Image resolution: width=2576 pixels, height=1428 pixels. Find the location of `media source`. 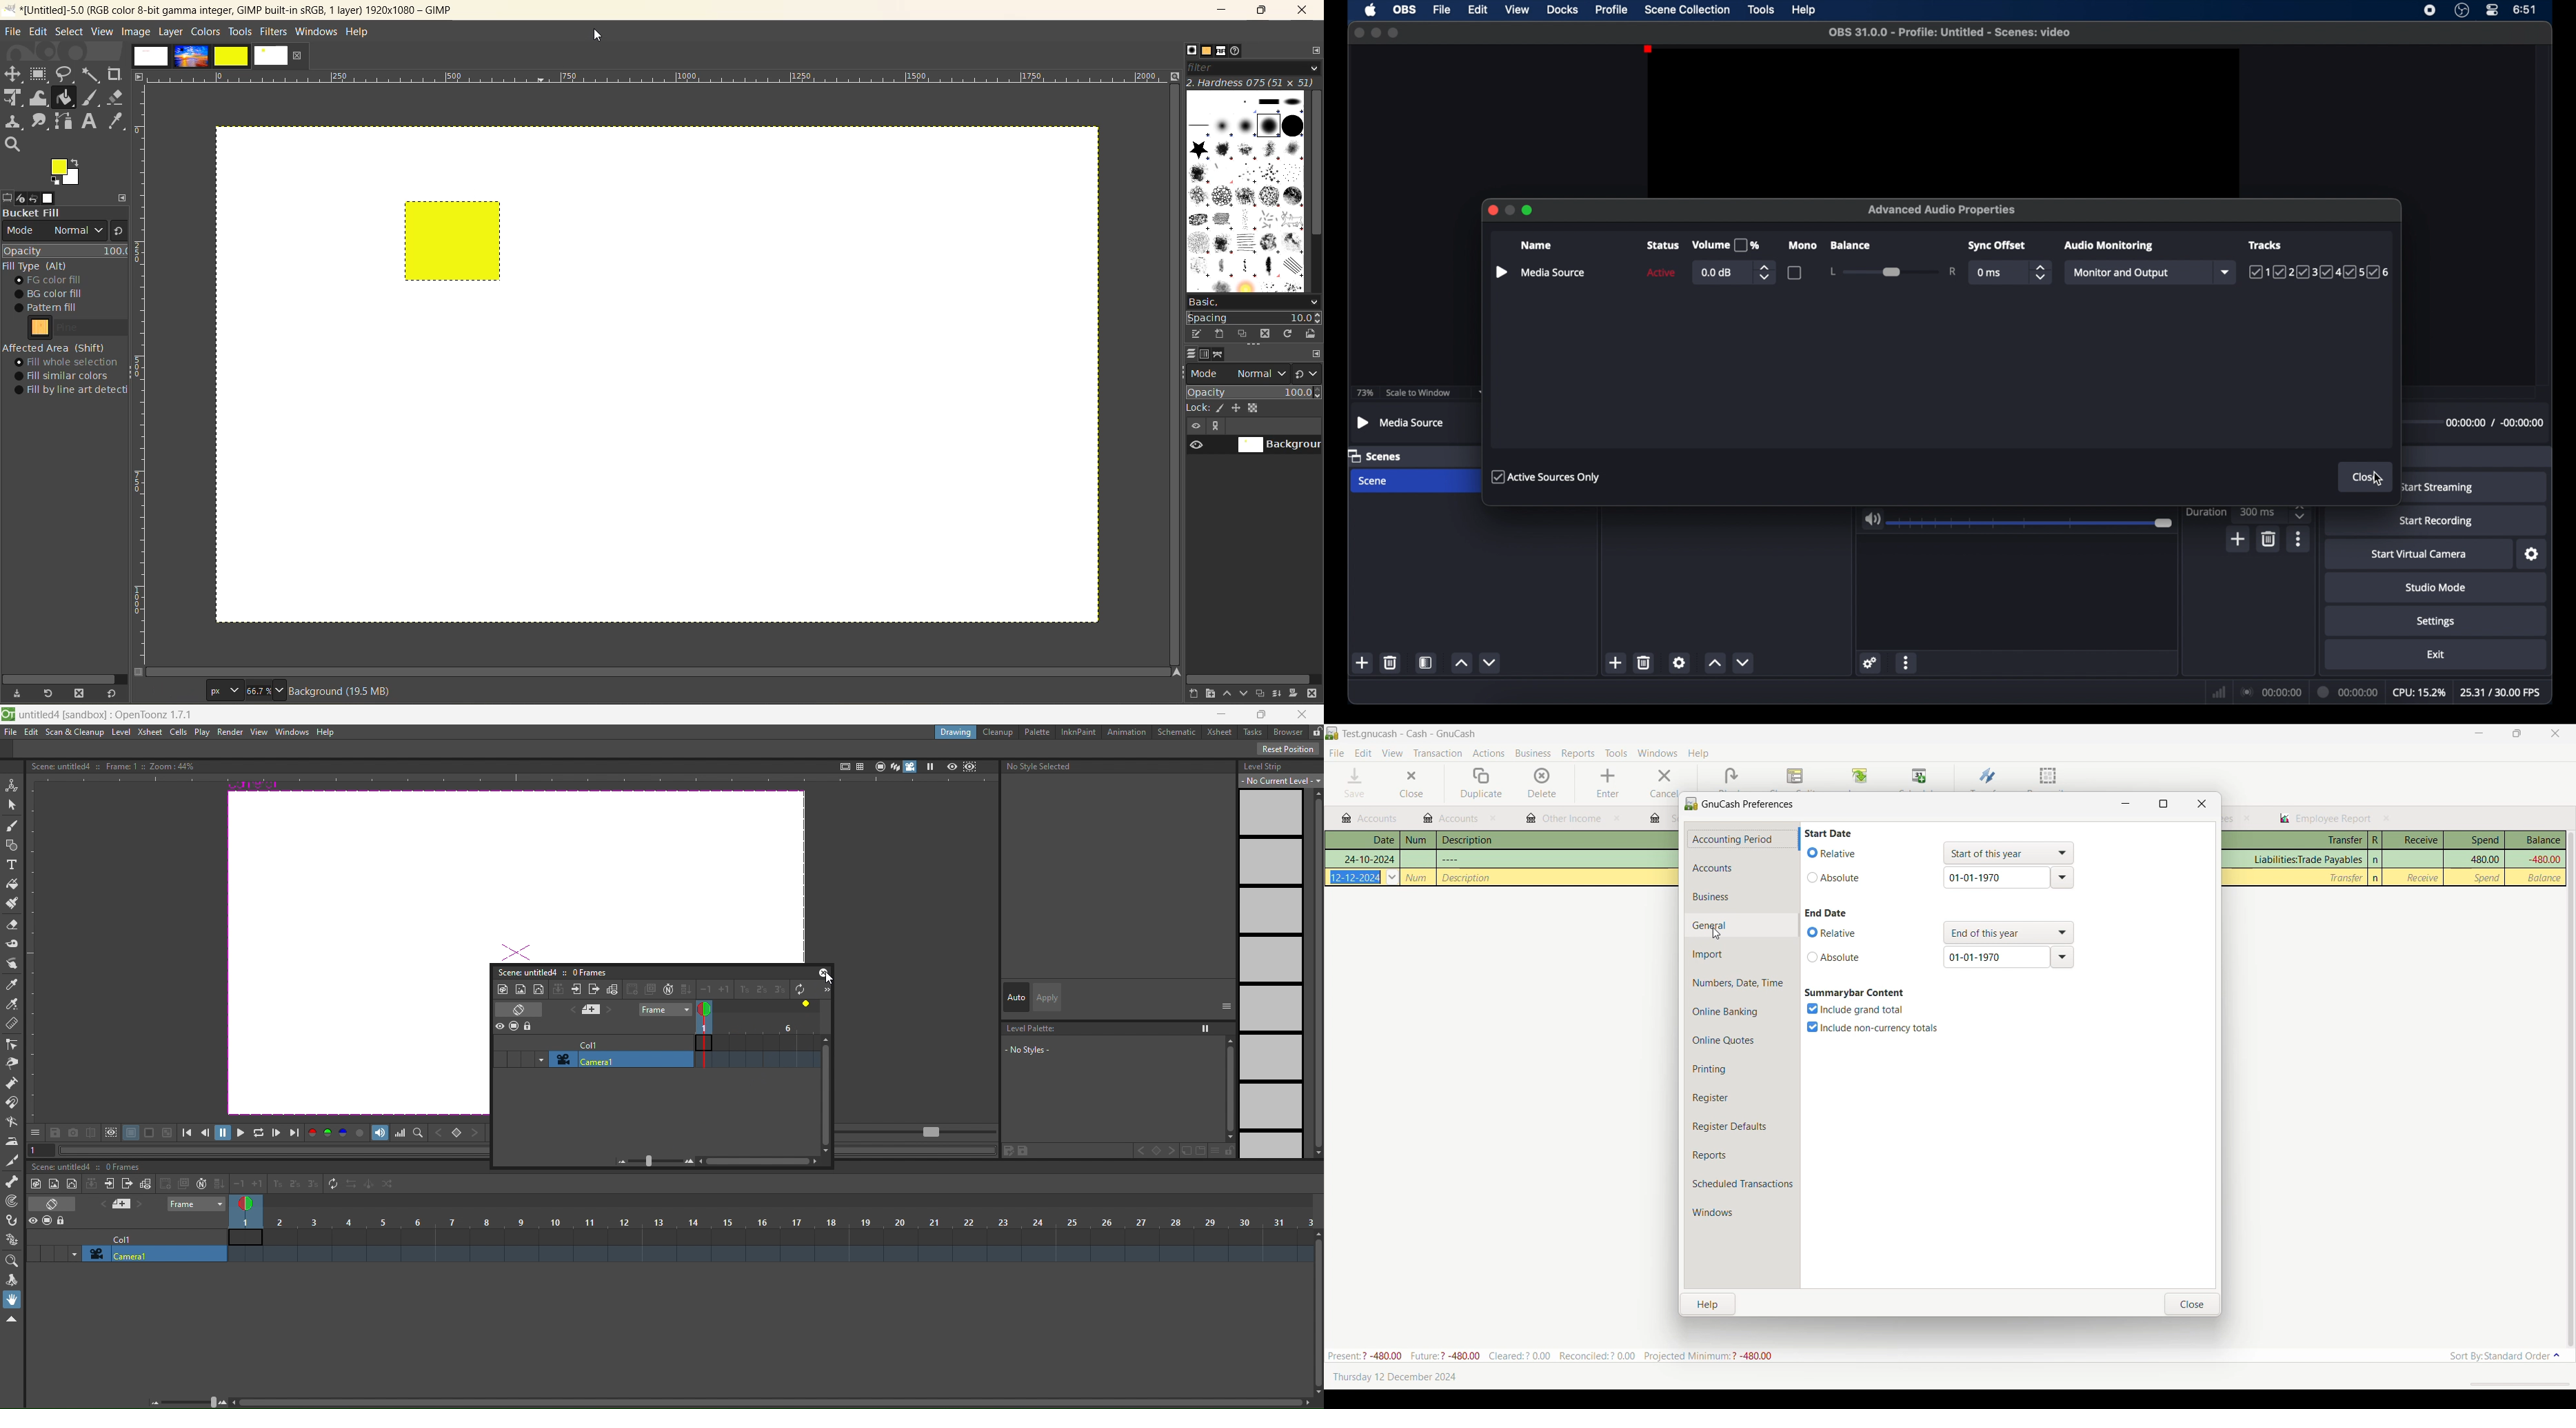

media source is located at coordinates (1554, 273).